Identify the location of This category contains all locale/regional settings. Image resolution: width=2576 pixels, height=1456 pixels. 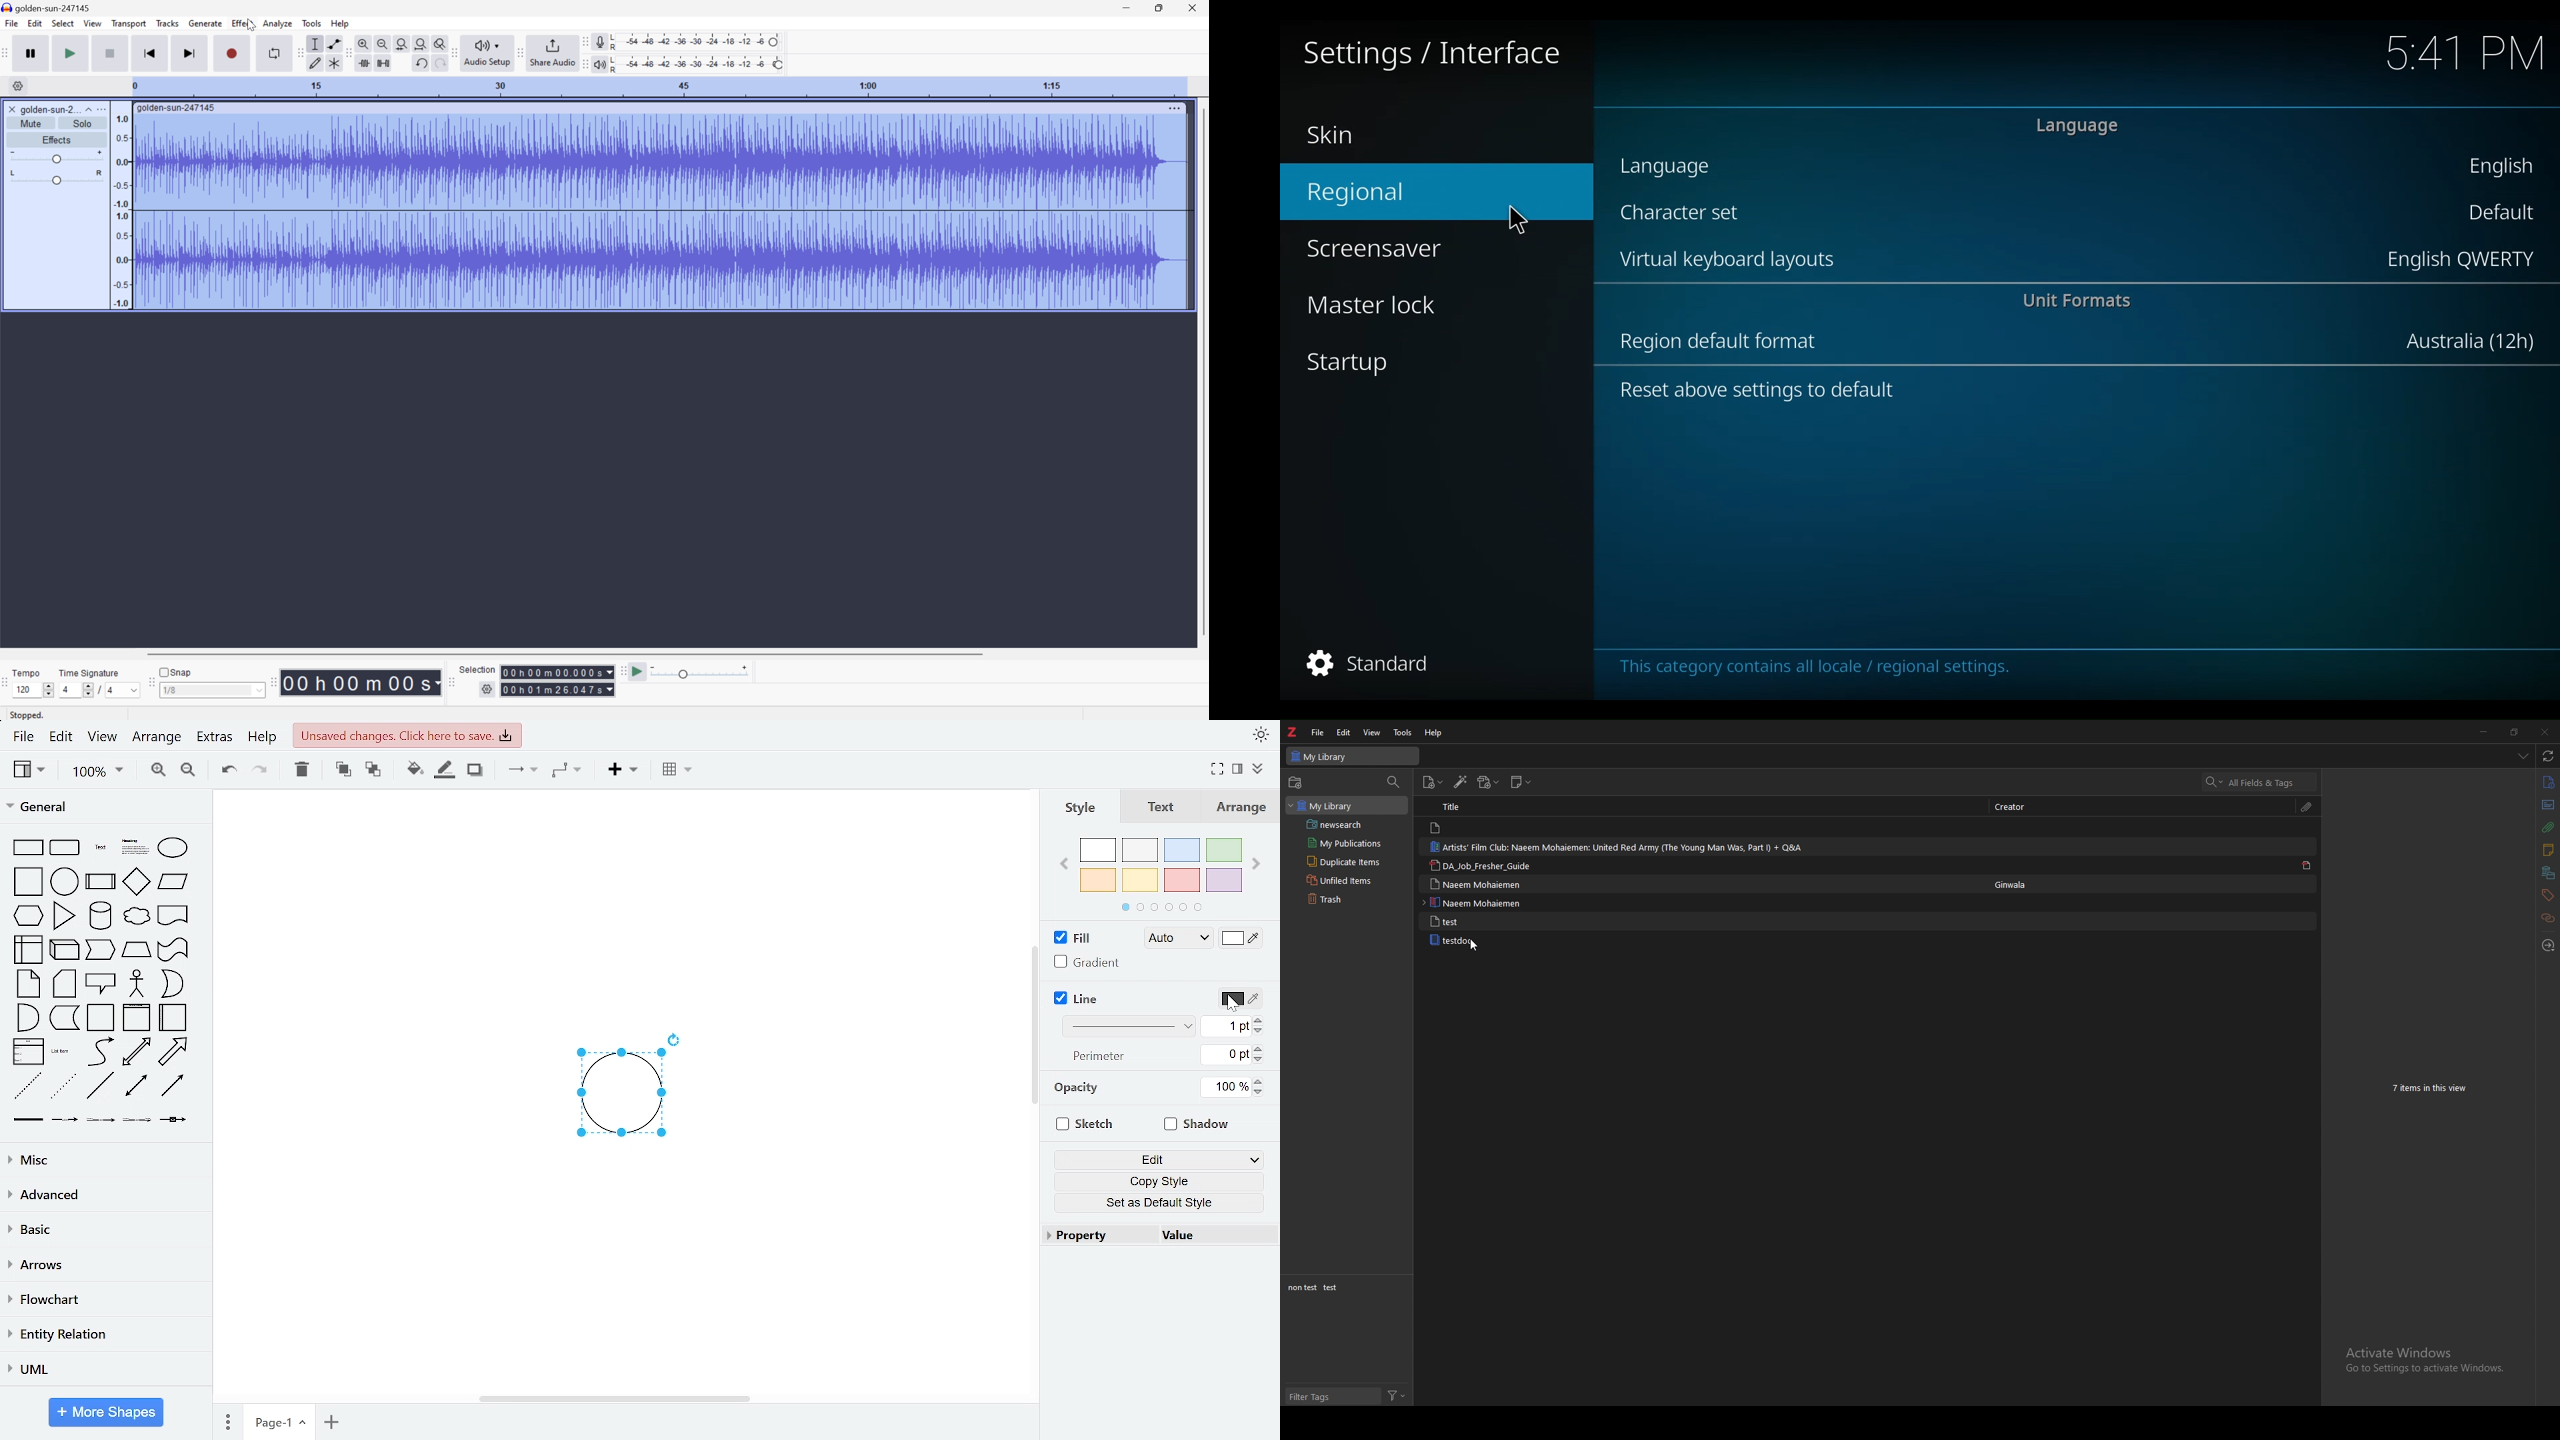
(1825, 667).